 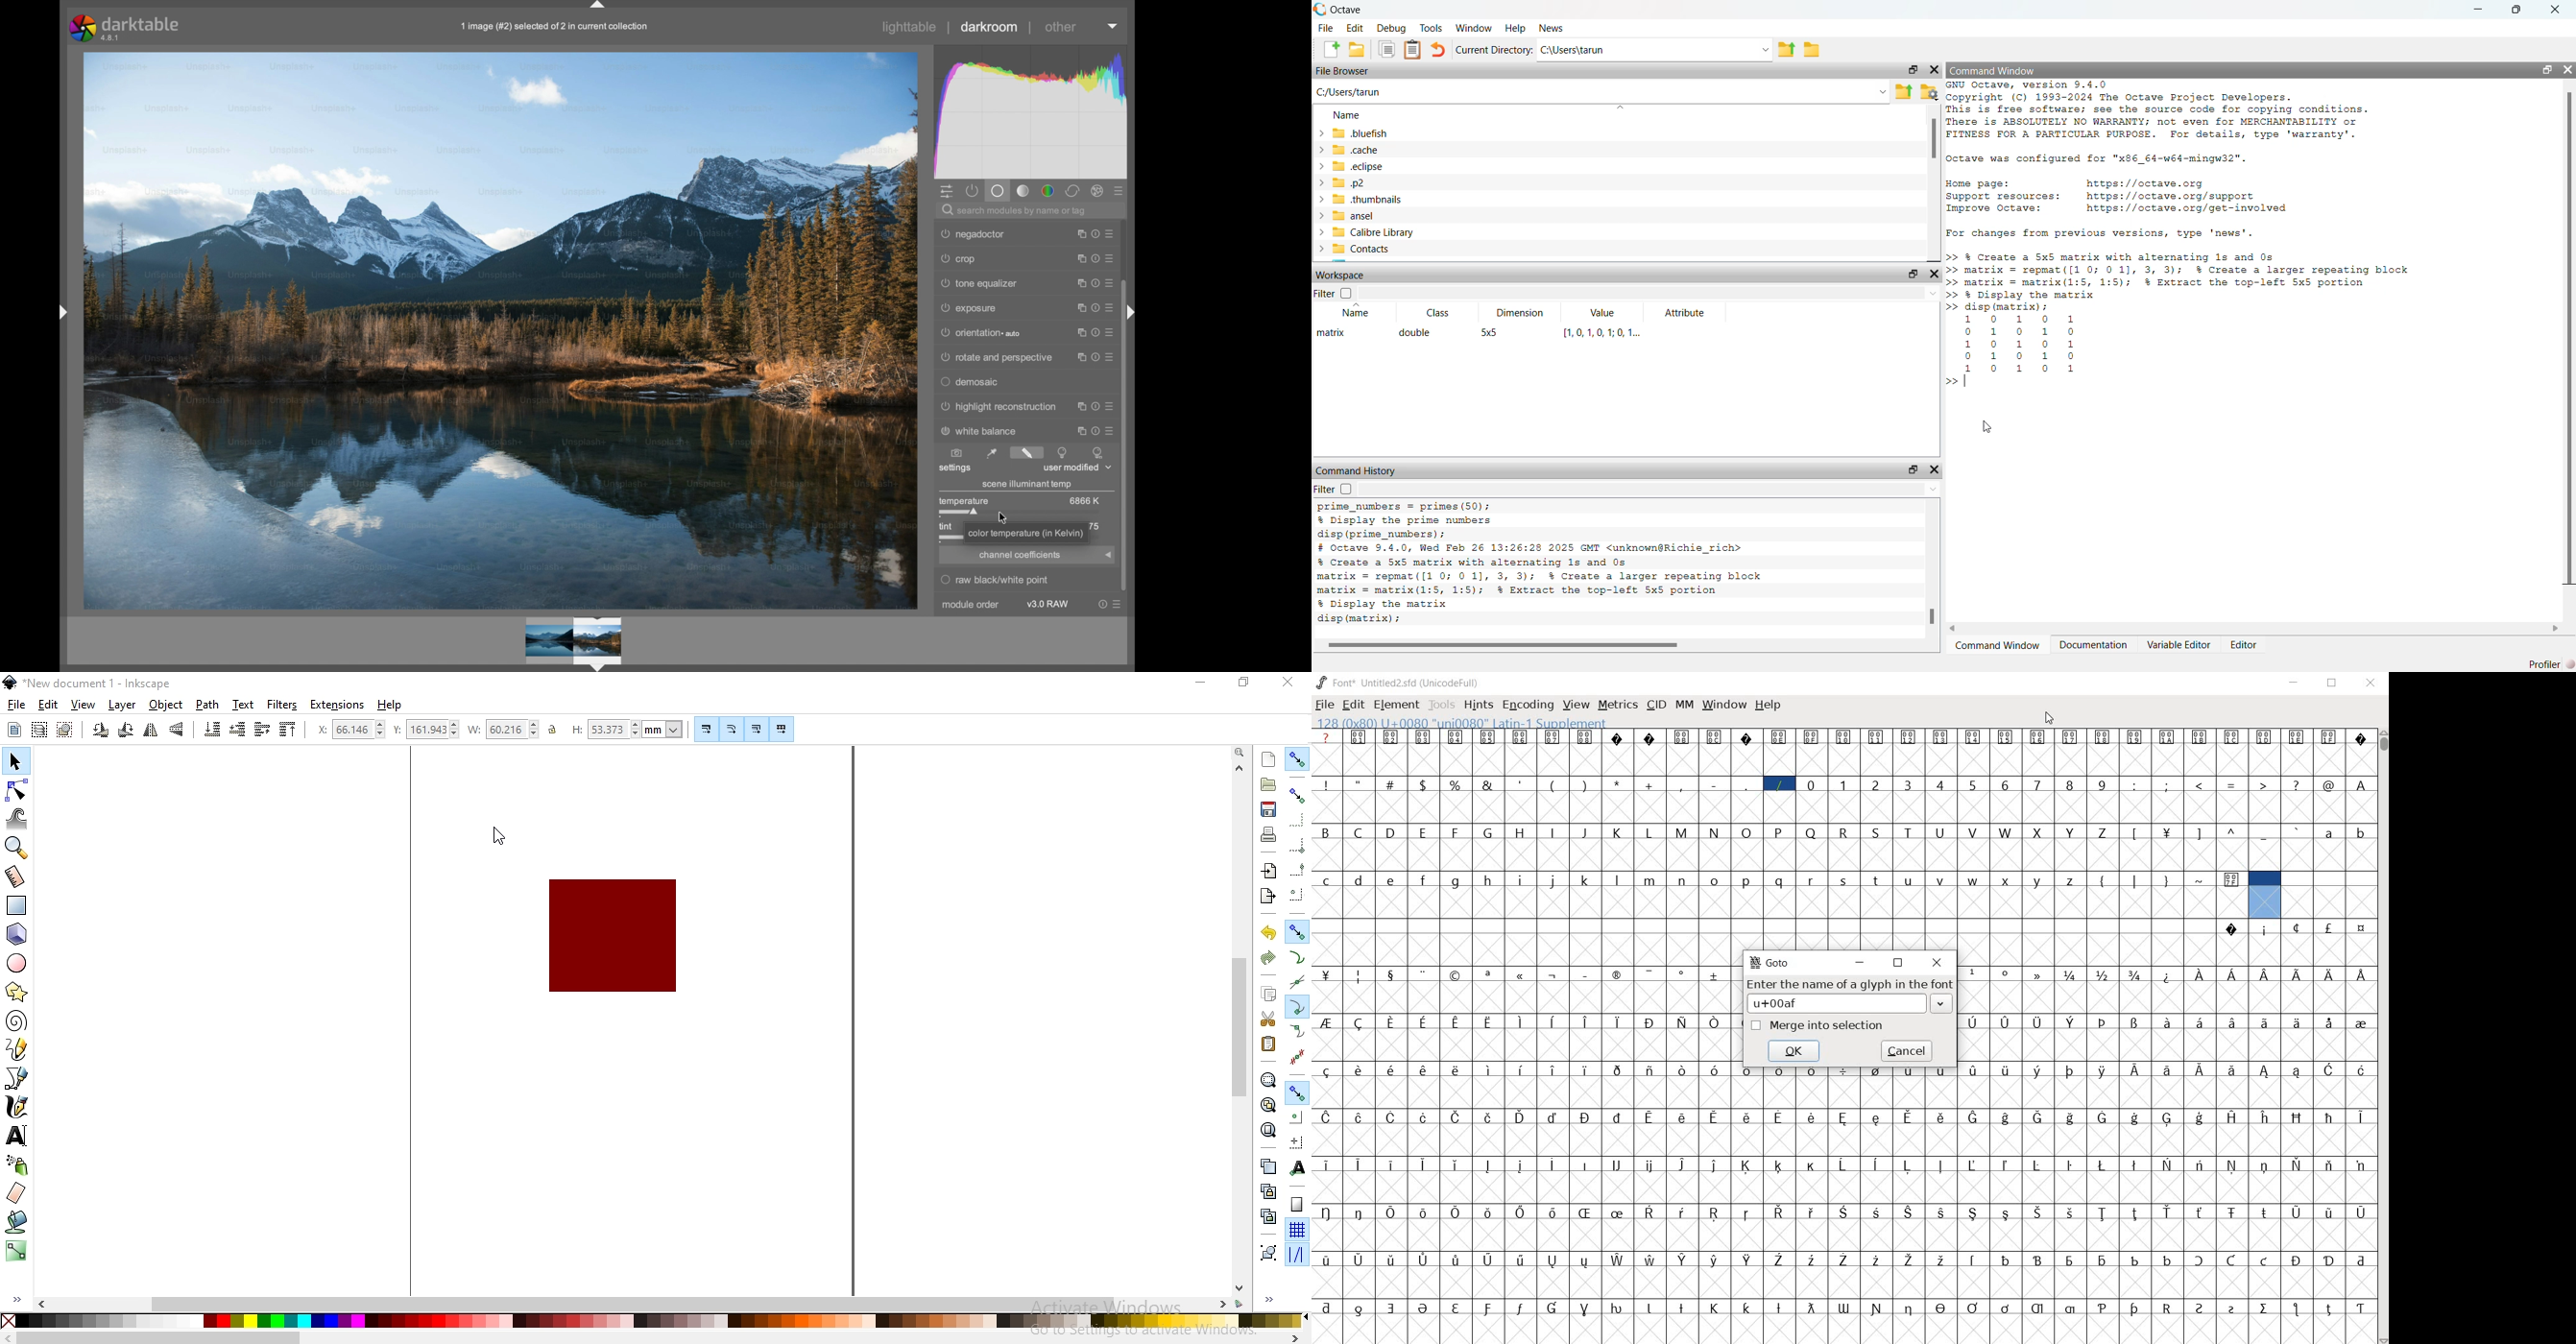 What do you see at coordinates (1555, 1260) in the screenshot?
I see `Symbol` at bounding box center [1555, 1260].